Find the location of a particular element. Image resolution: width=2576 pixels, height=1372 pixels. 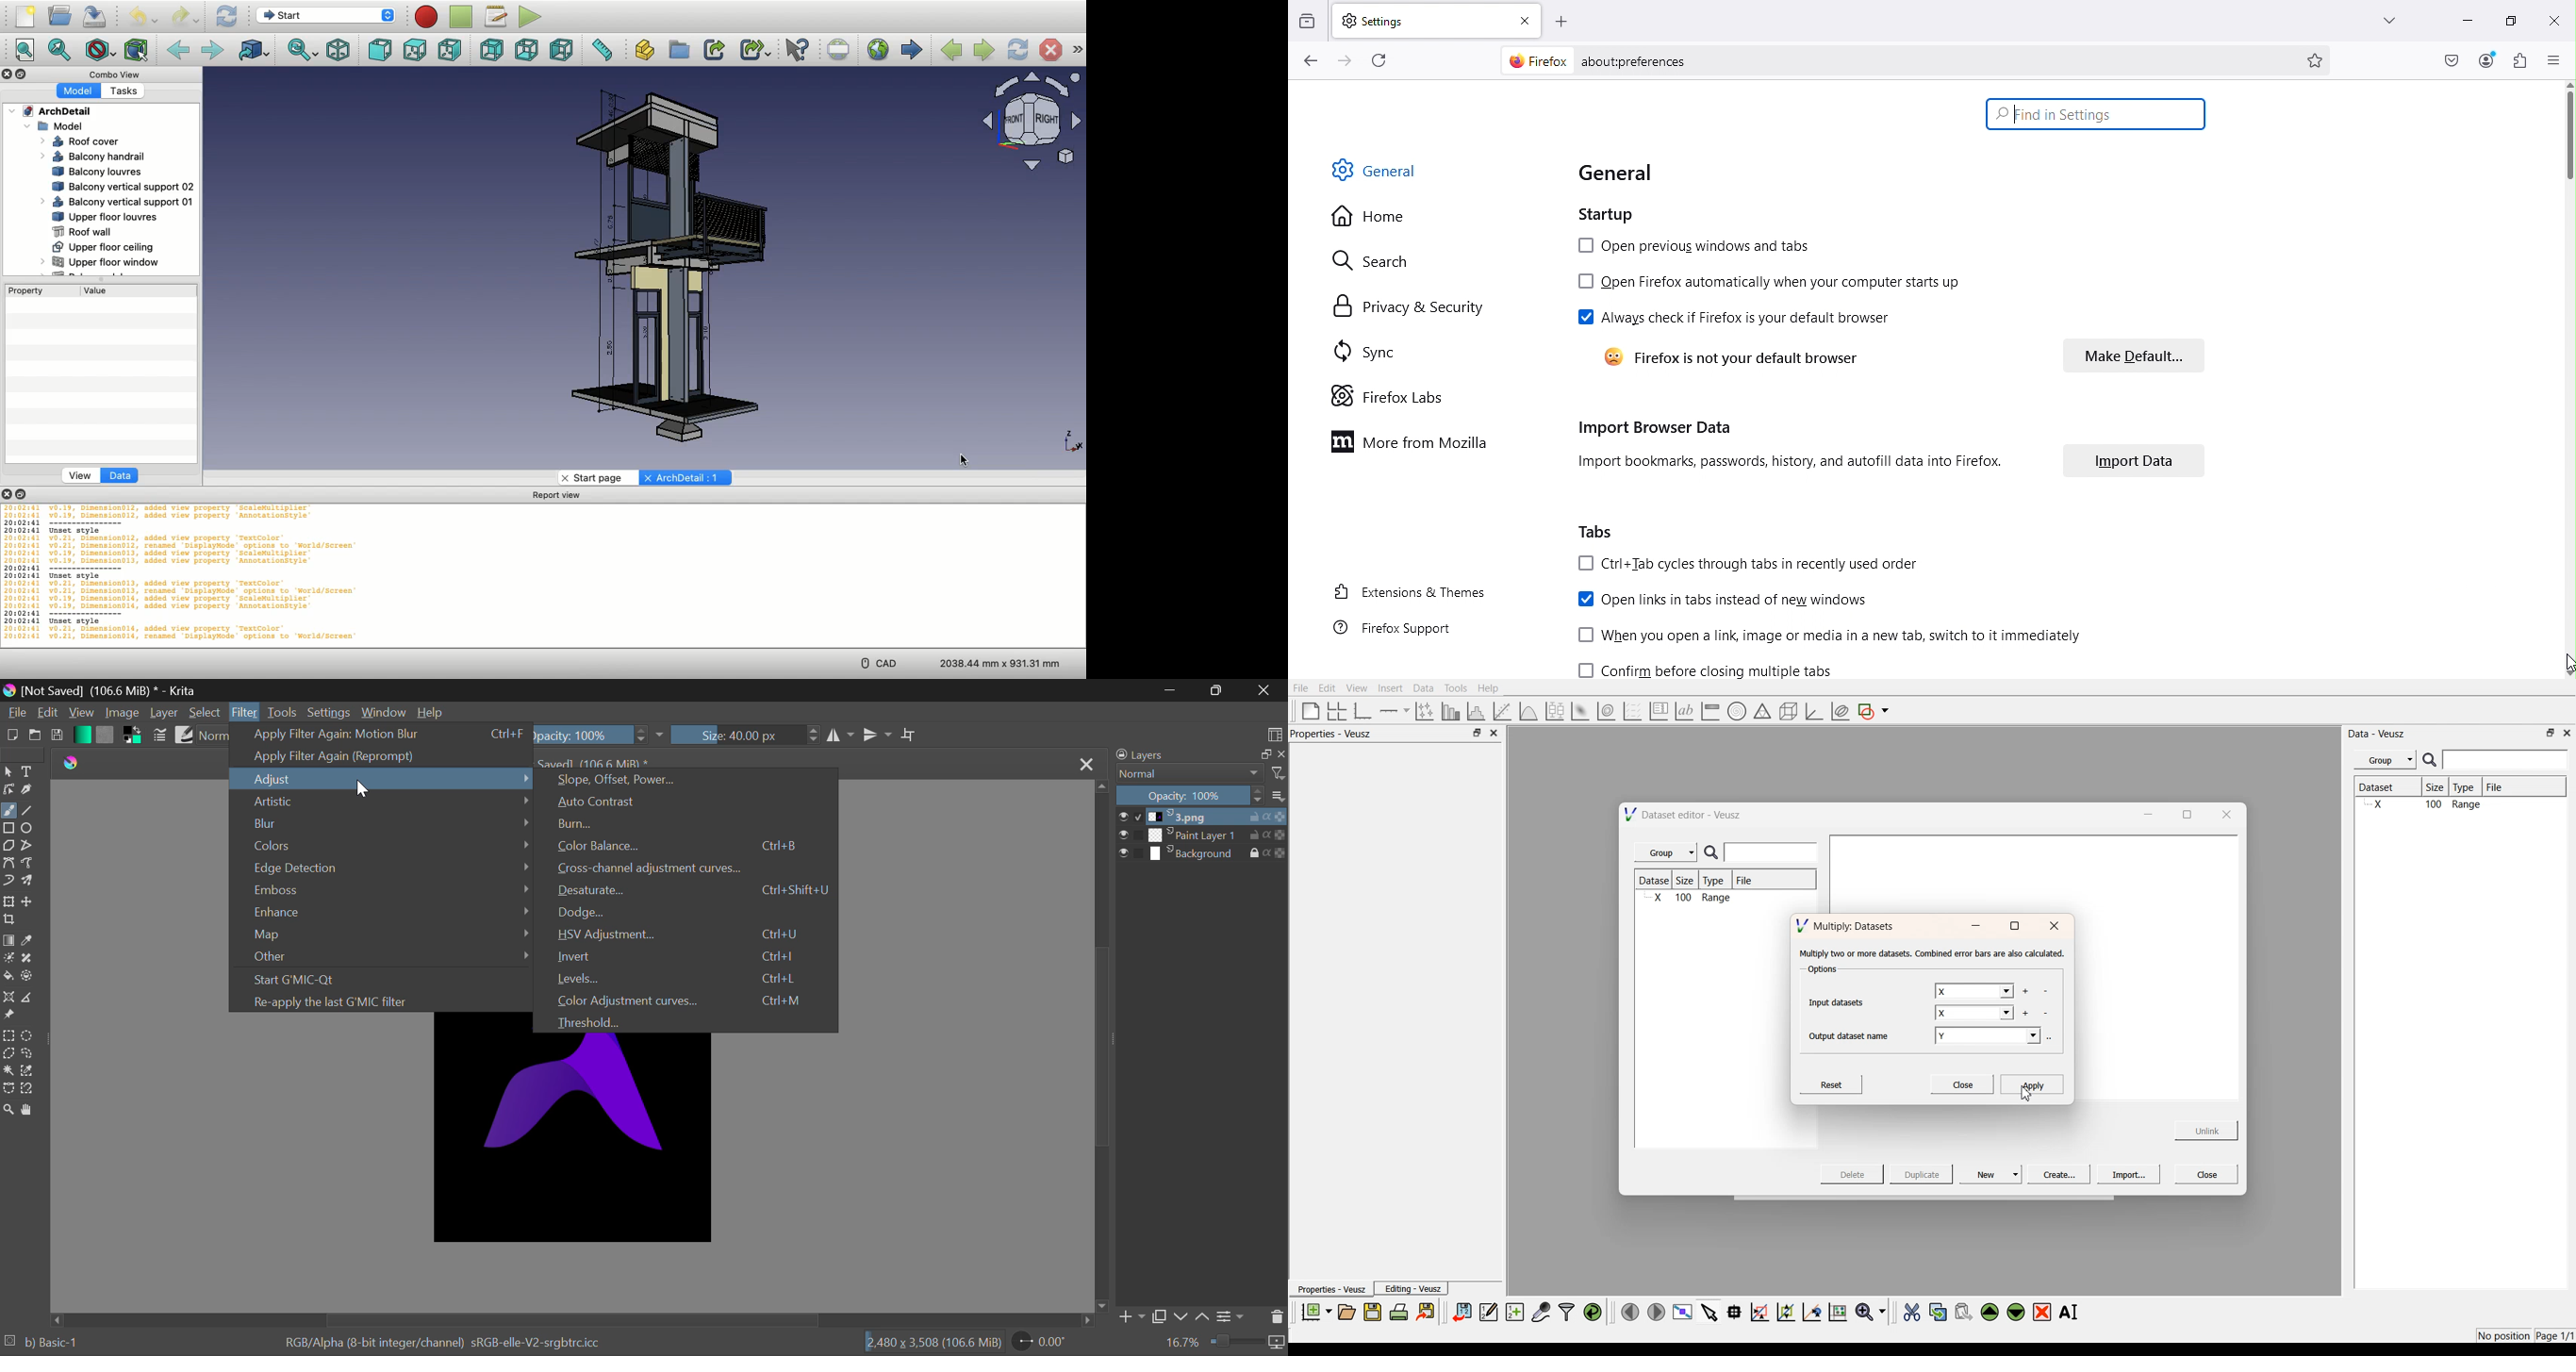

Upper floor louvres is located at coordinates (105, 217).